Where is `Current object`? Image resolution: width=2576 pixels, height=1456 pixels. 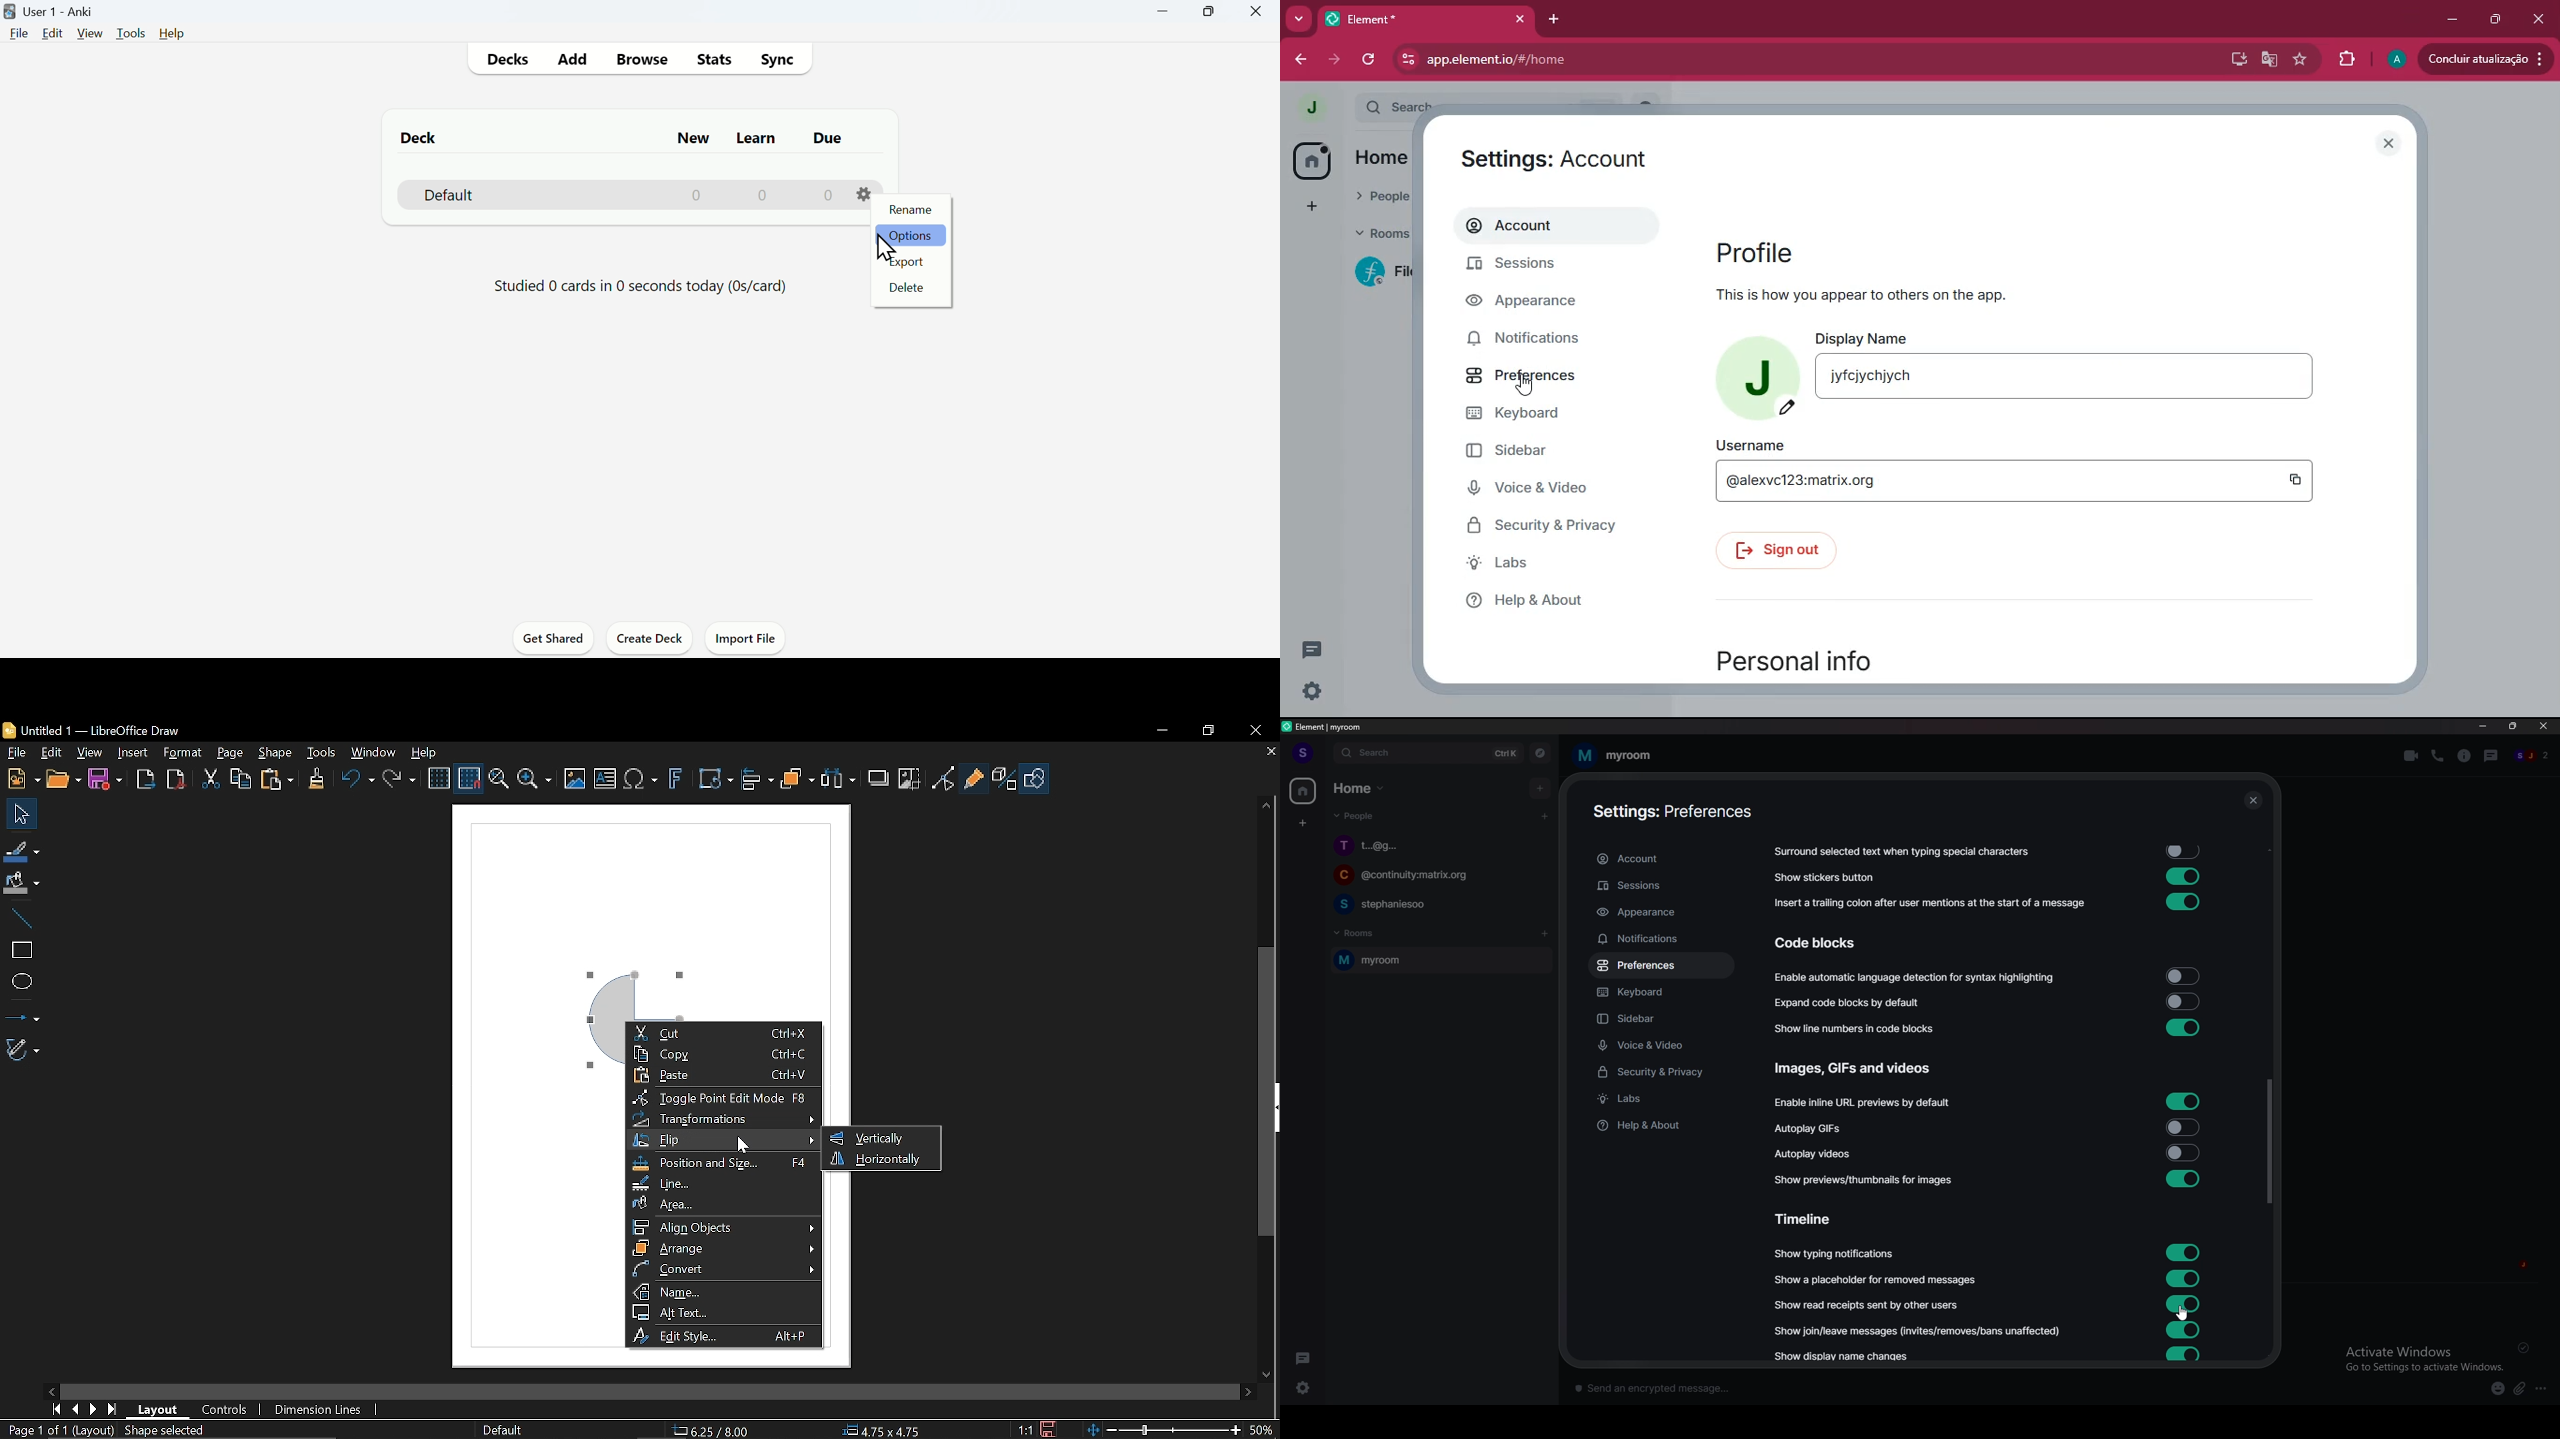
Current object is located at coordinates (634, 990).